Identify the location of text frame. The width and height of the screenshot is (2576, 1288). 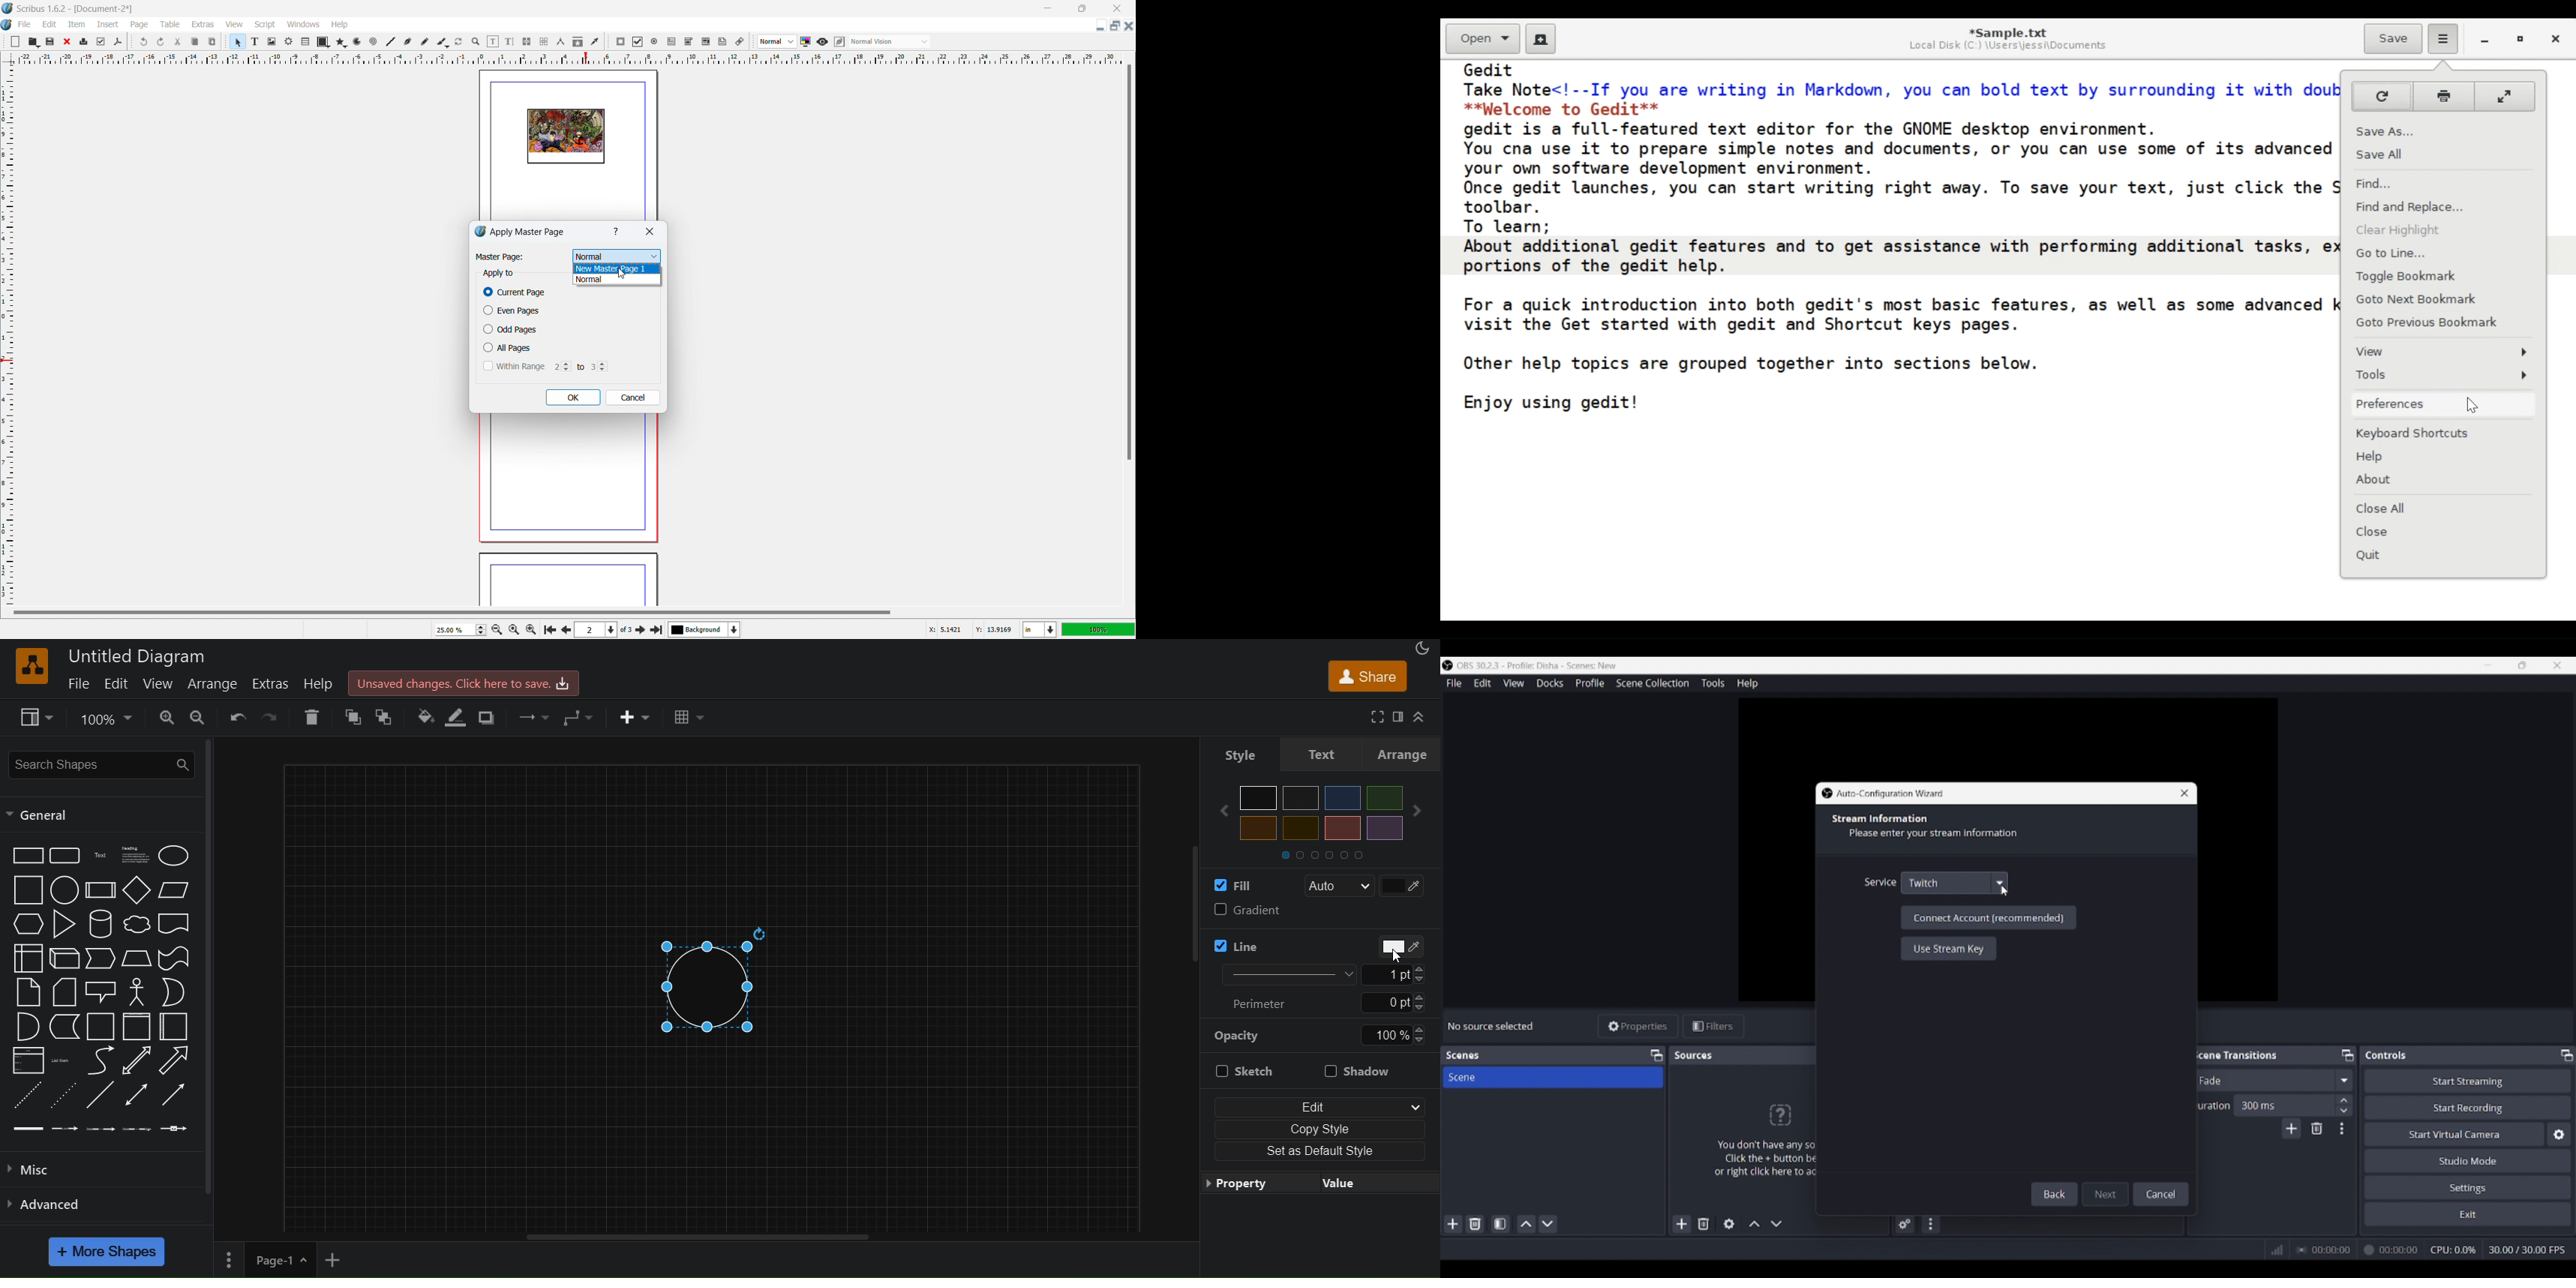
(256, 41).